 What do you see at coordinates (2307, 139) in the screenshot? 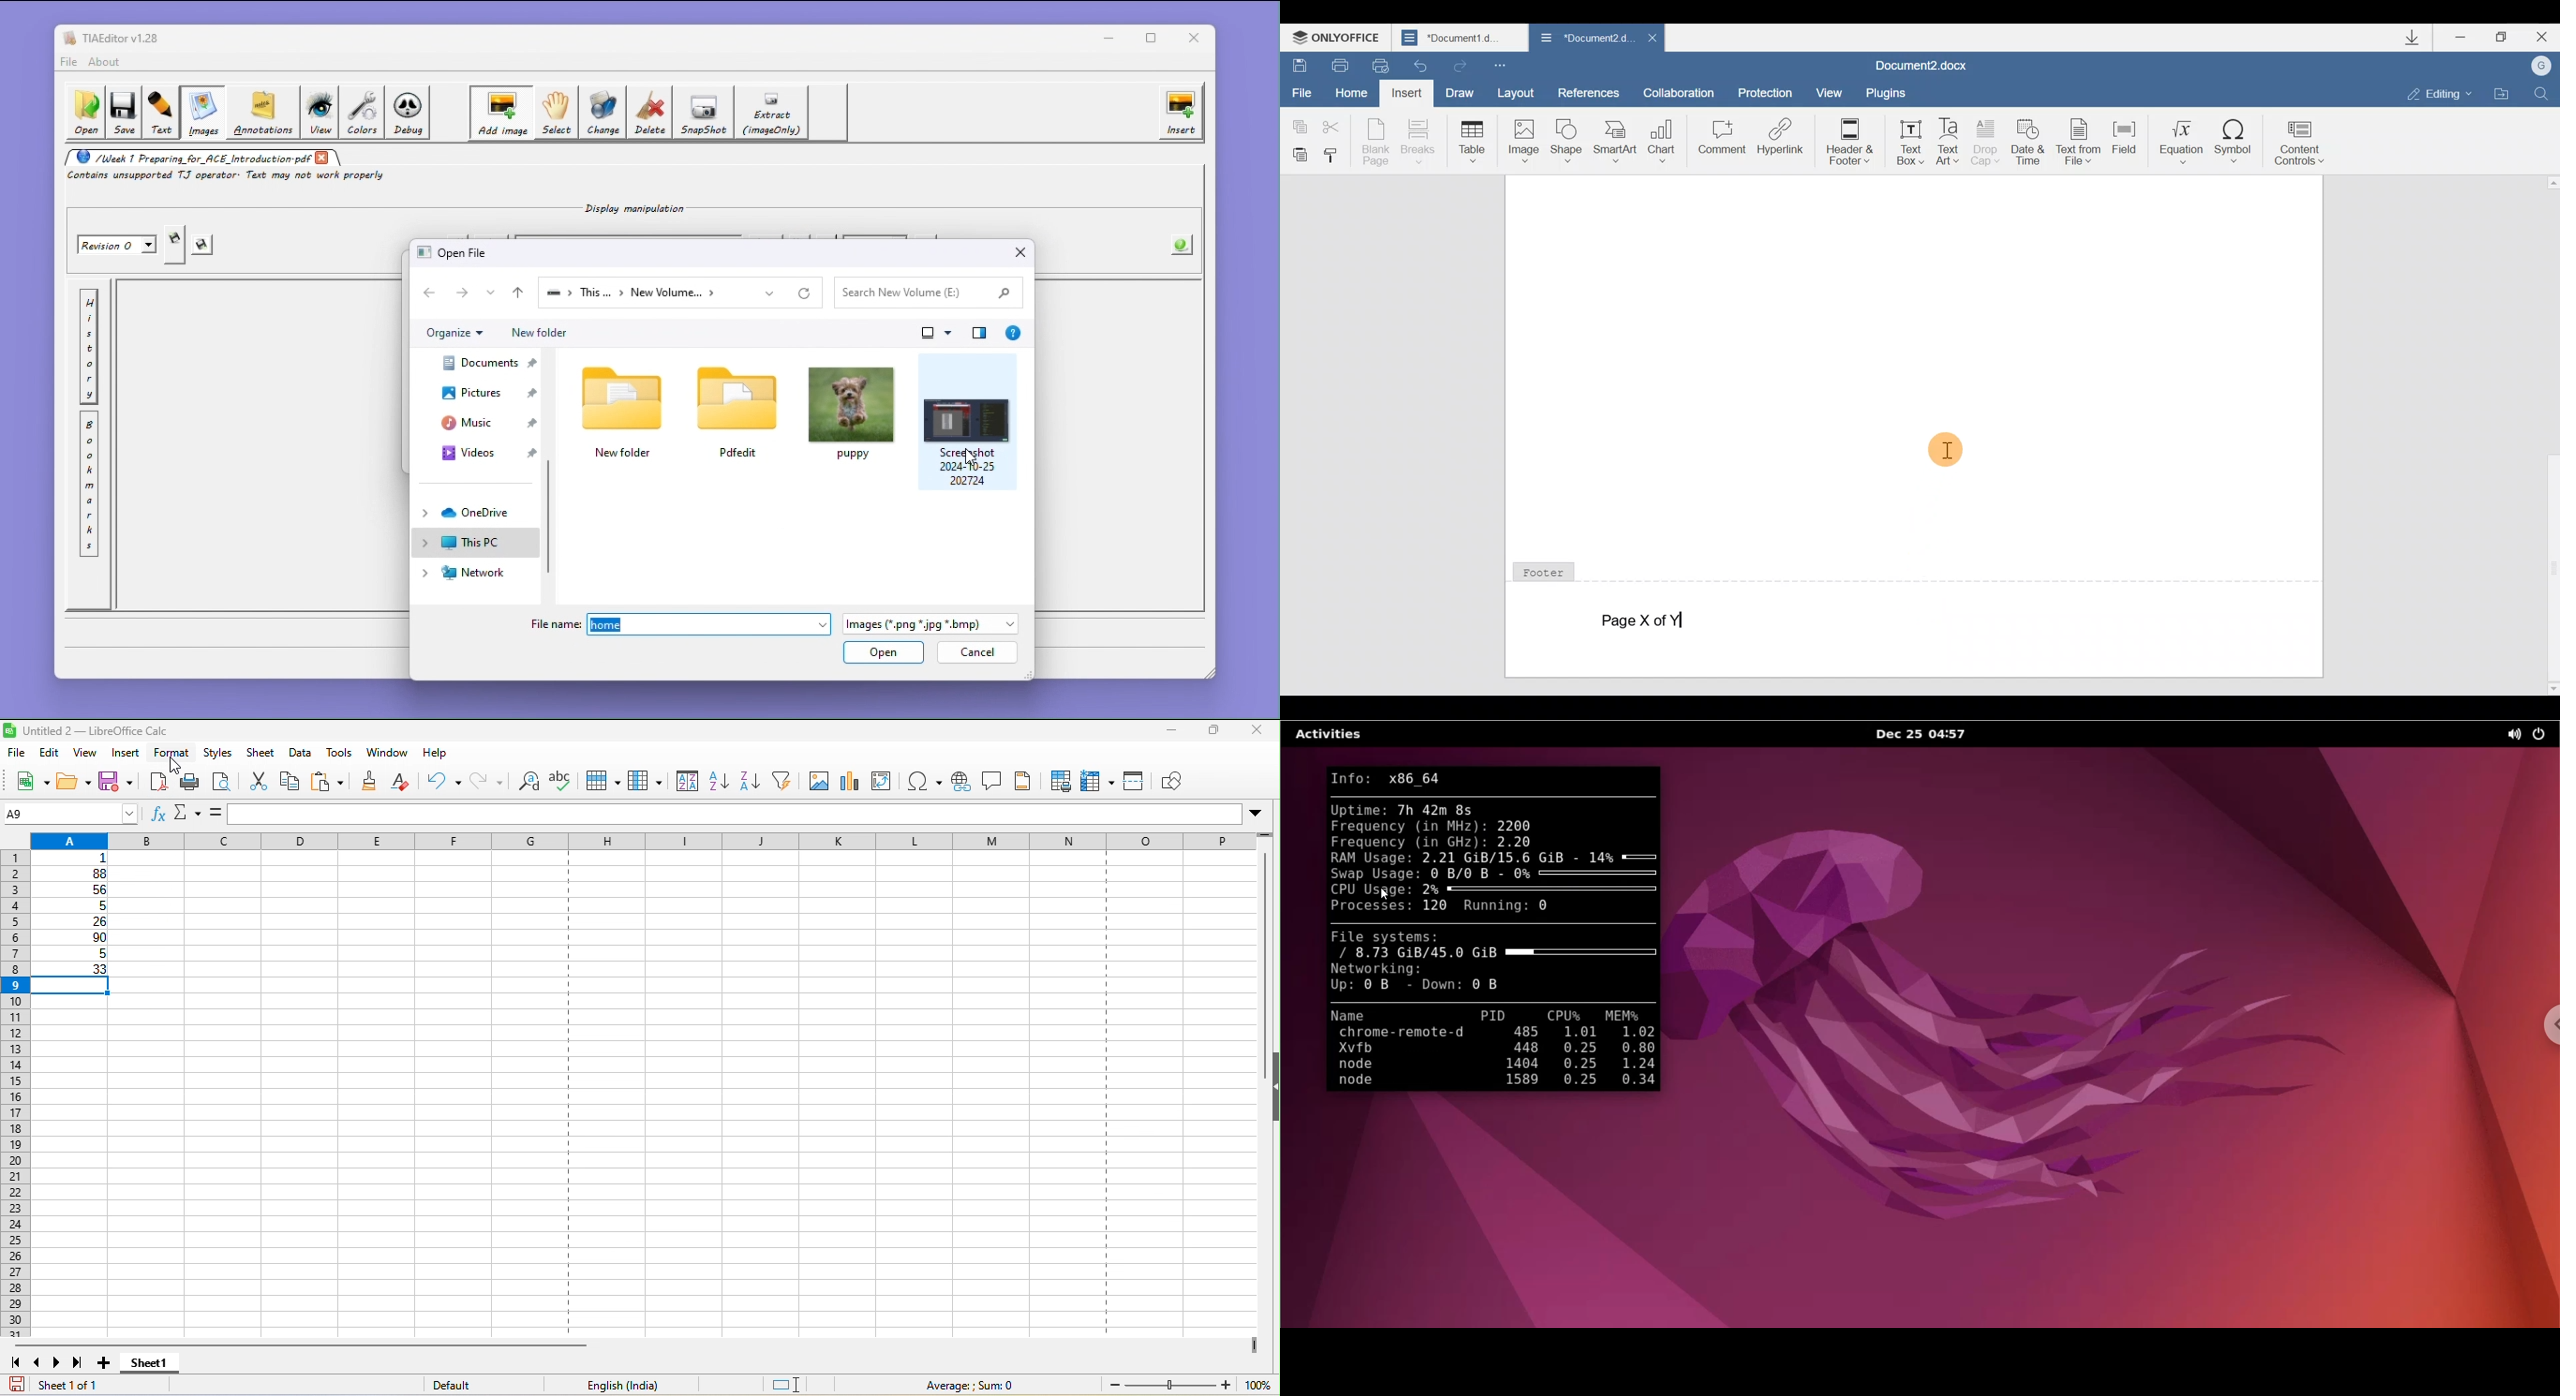
I see `Content controls` at bounding box center [2307, 139].